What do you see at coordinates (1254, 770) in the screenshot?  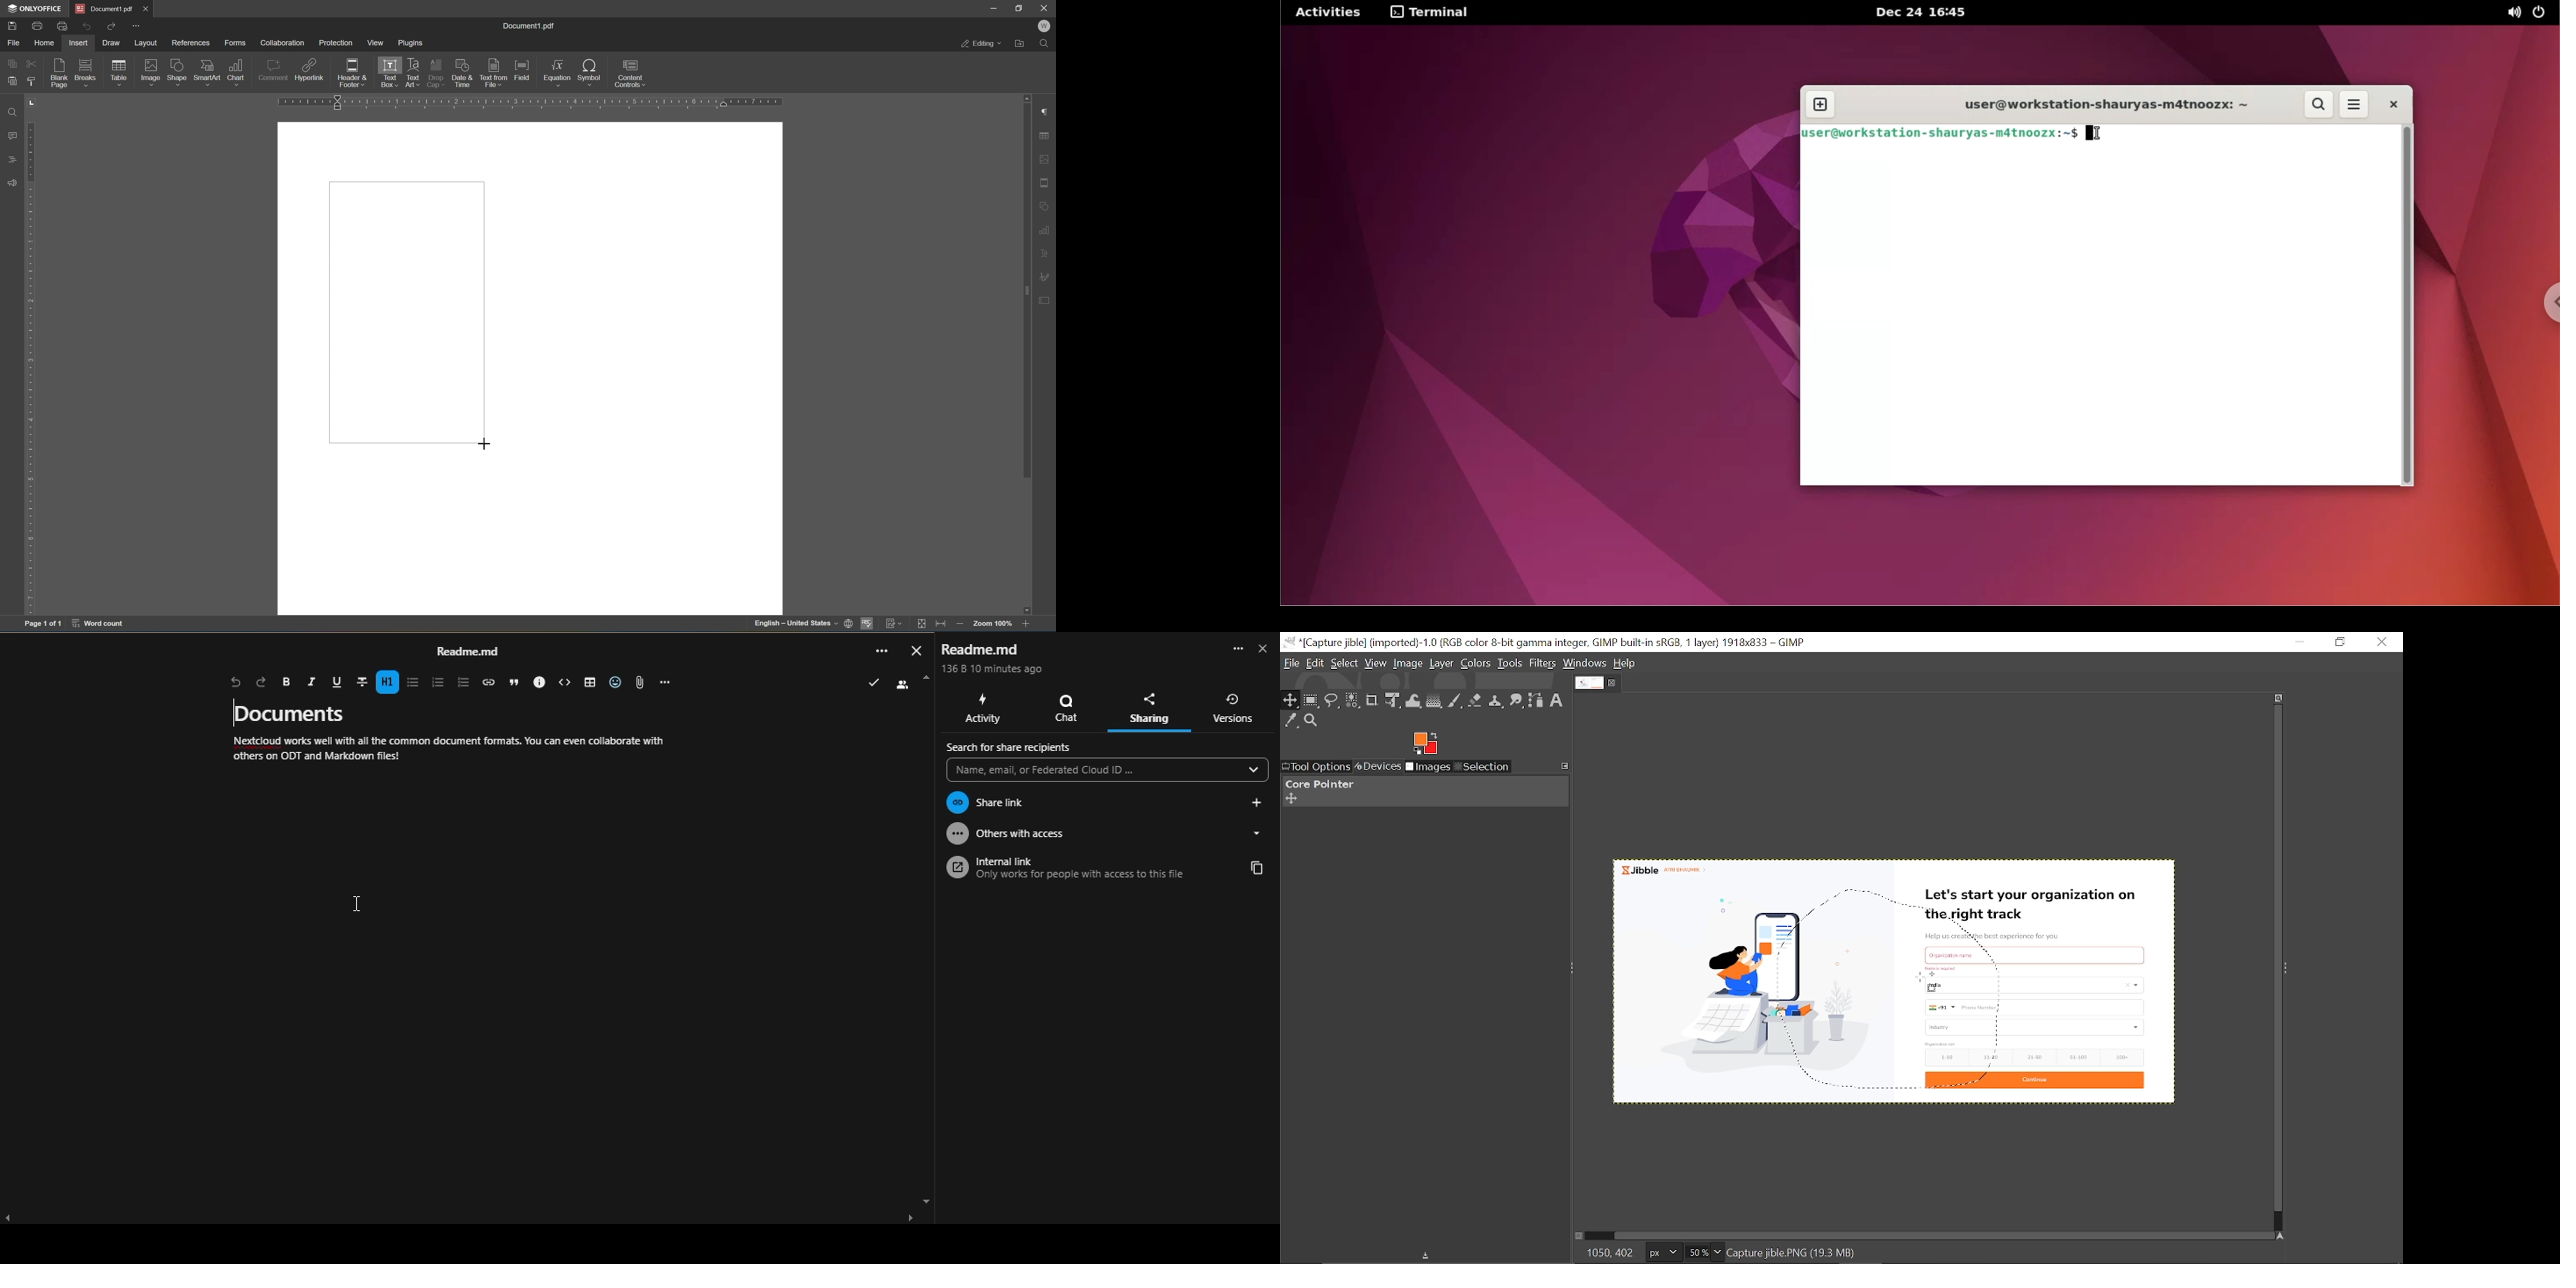 I see `drop down` at bounding box center [1254, 770].